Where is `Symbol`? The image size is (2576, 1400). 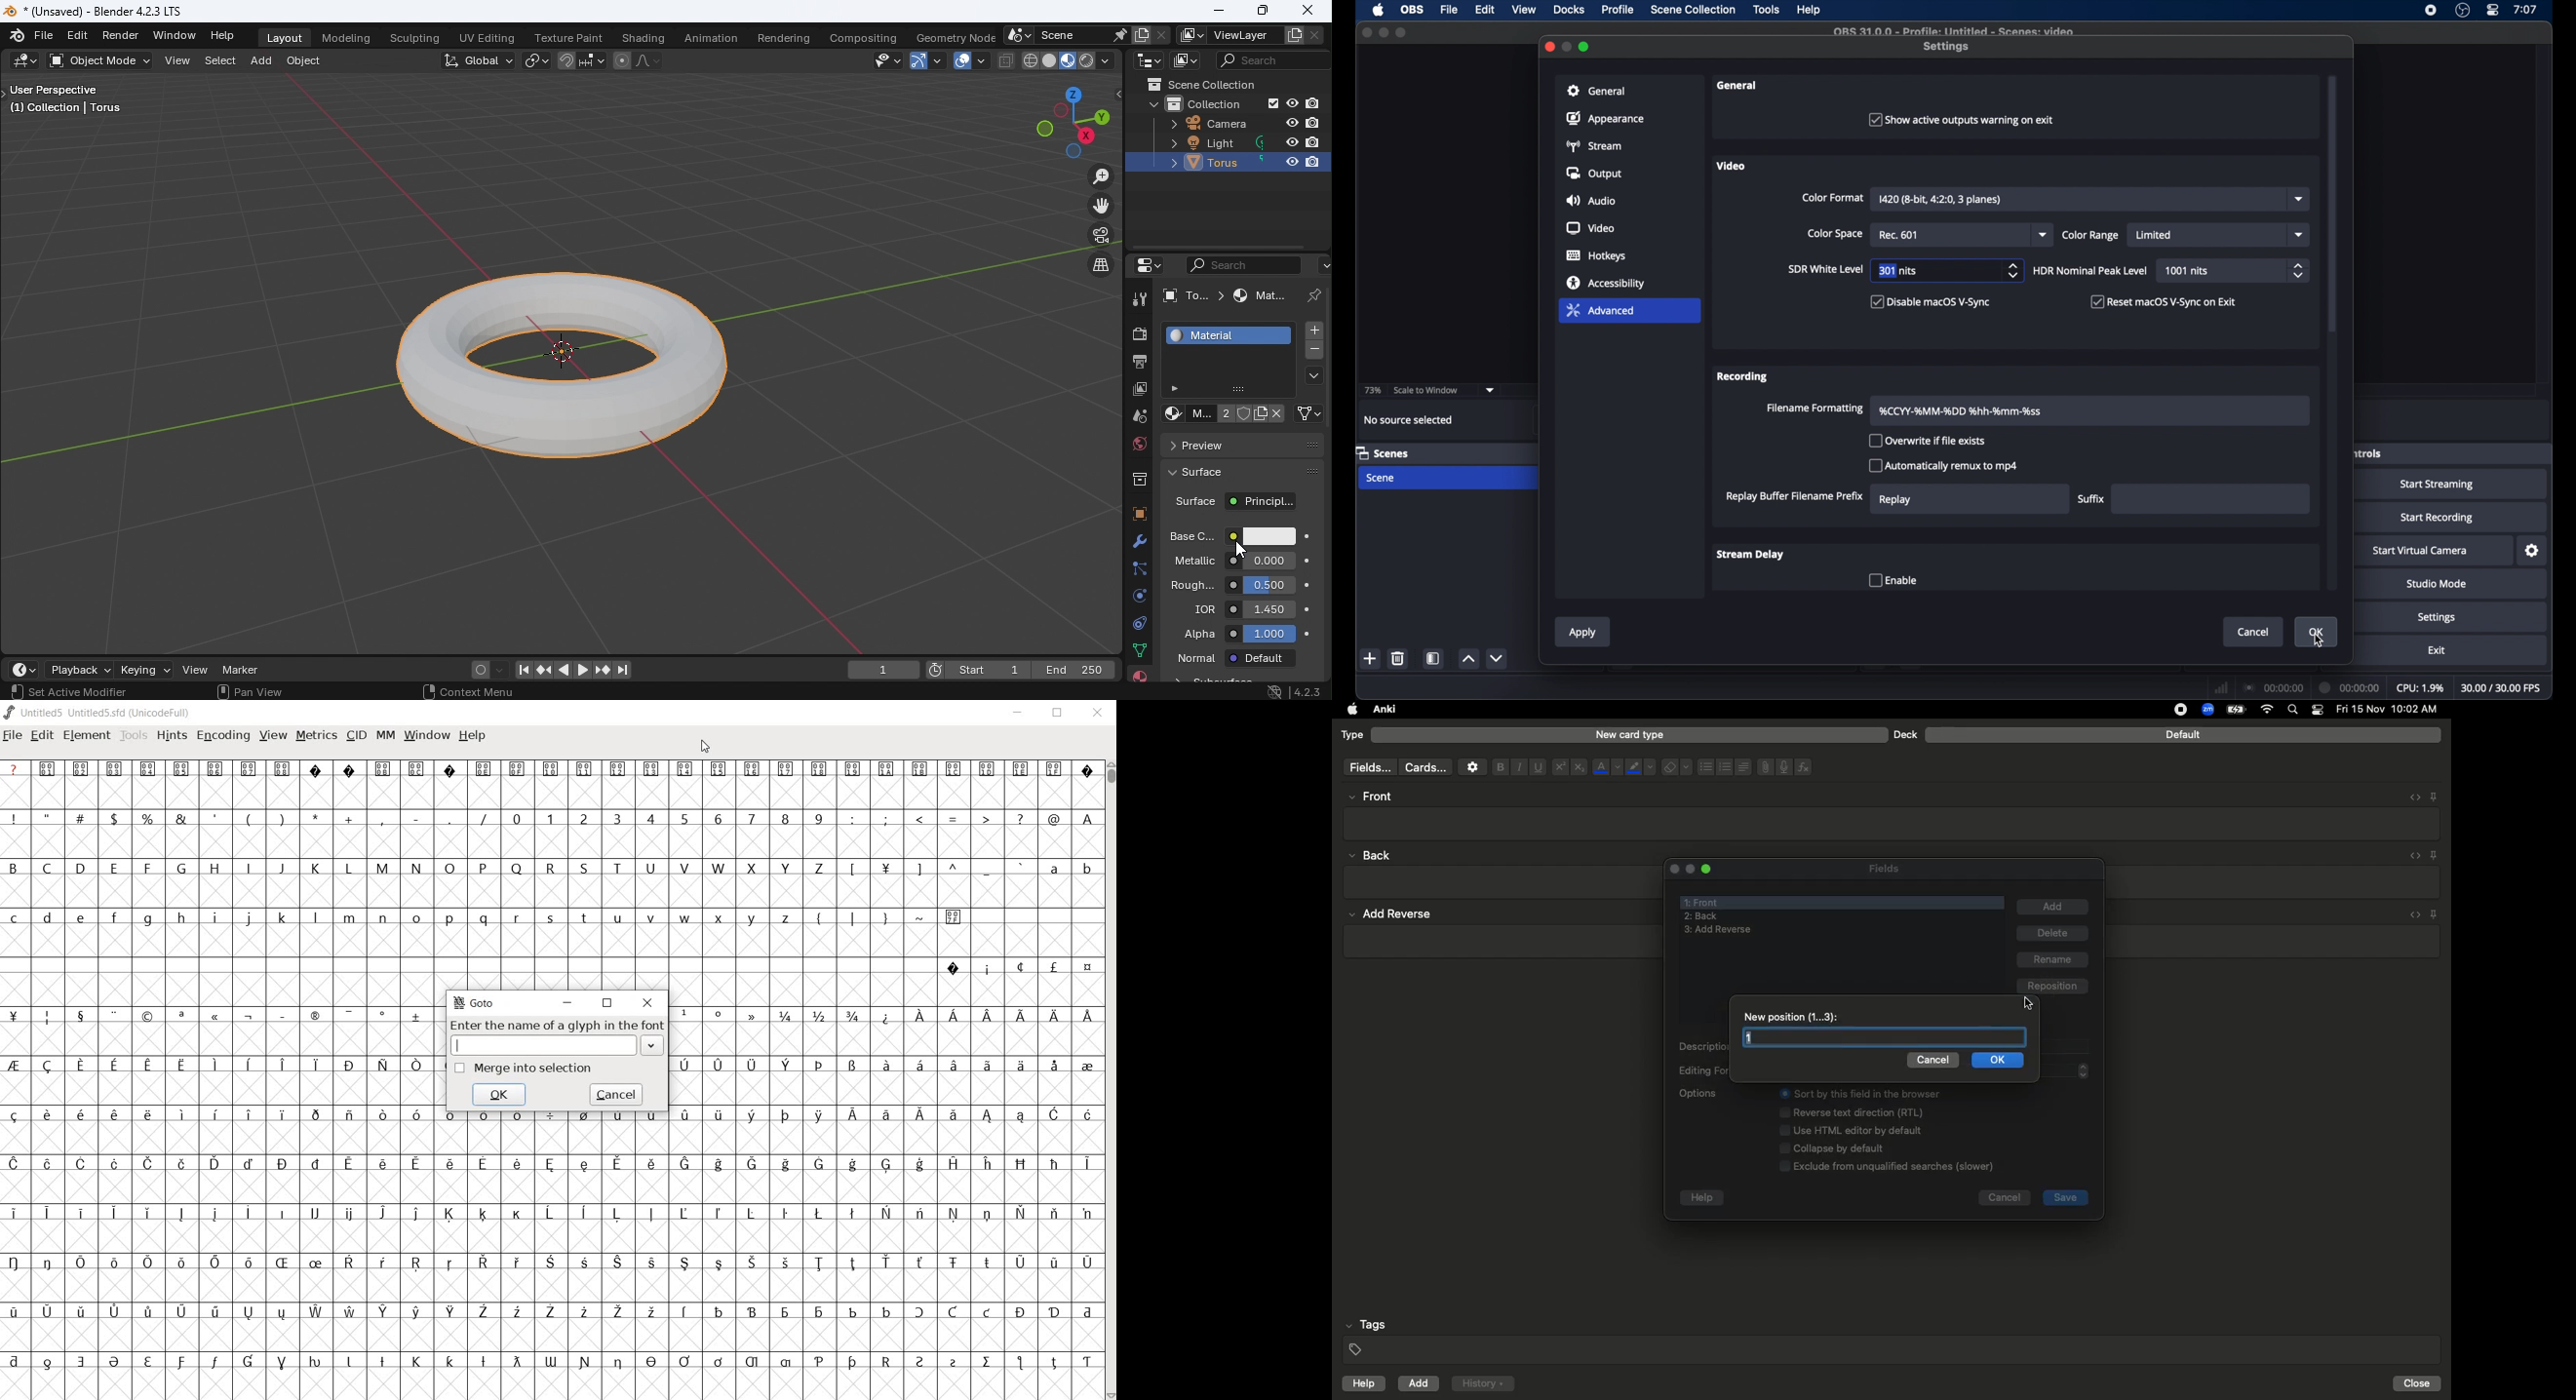 Symbol is located at coordinates (1055, 770).